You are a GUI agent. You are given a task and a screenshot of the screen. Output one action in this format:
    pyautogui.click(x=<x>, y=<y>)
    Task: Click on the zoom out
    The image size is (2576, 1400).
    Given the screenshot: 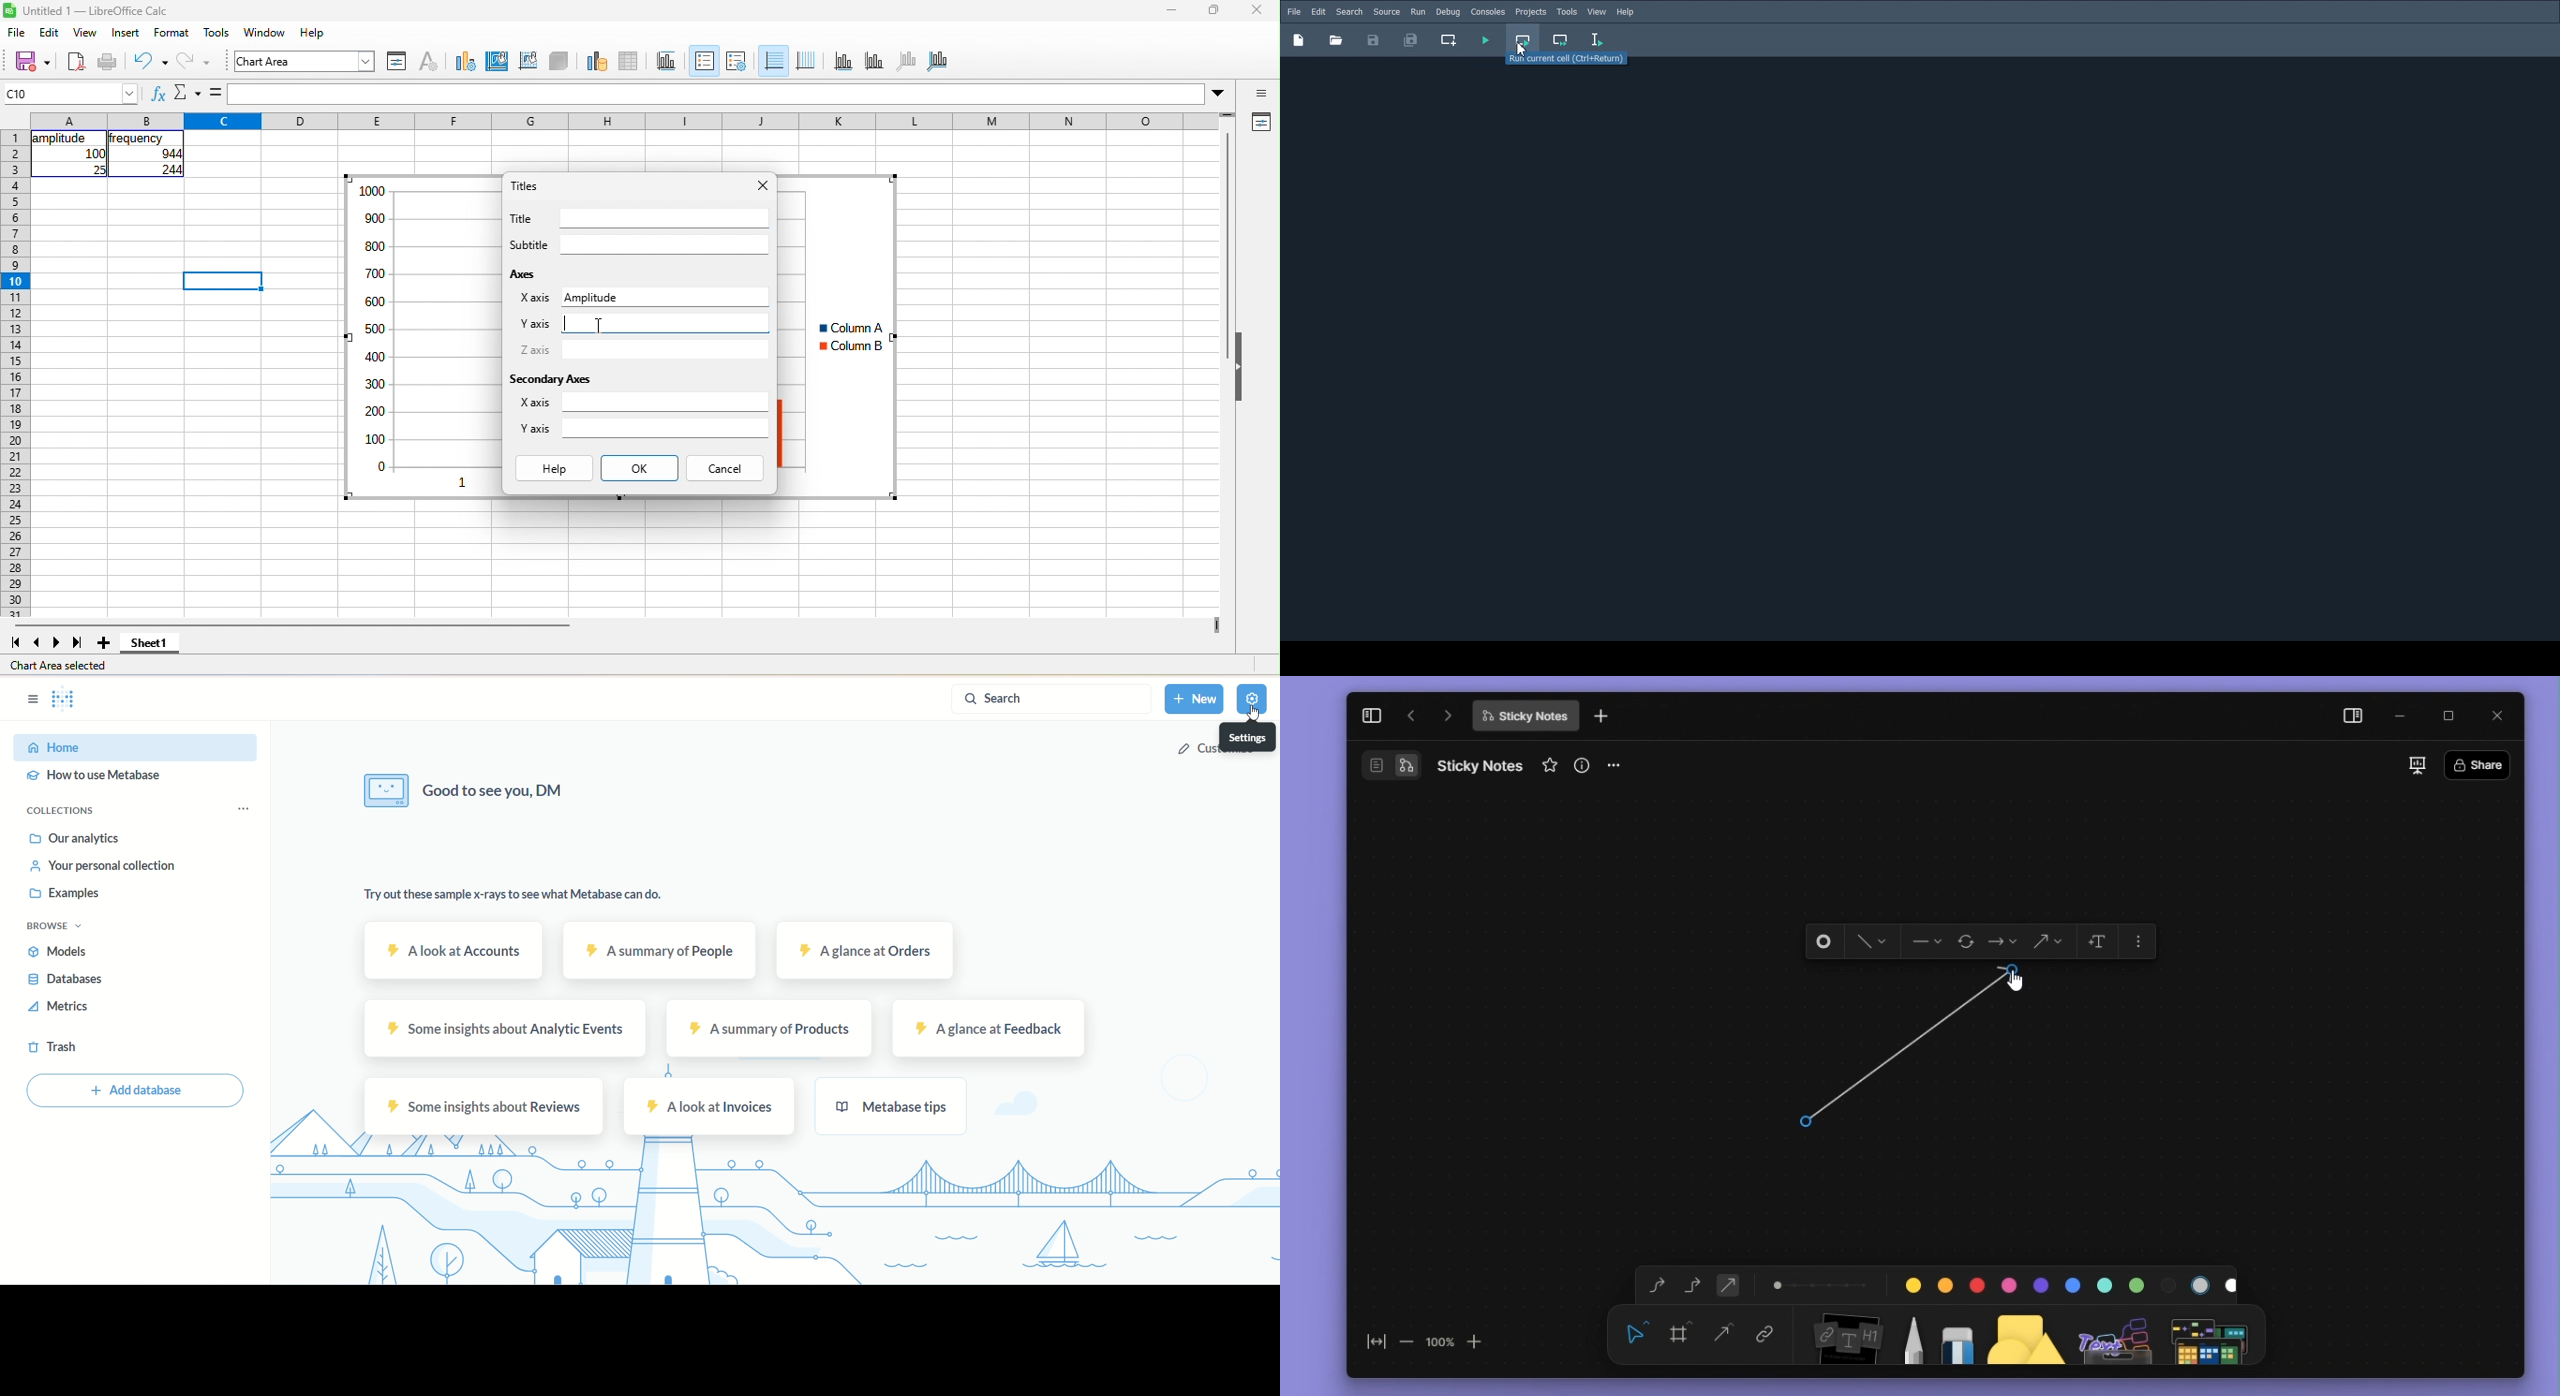 What is the action you would take?
    pyautogui.click(x=1405, y=1341)
    